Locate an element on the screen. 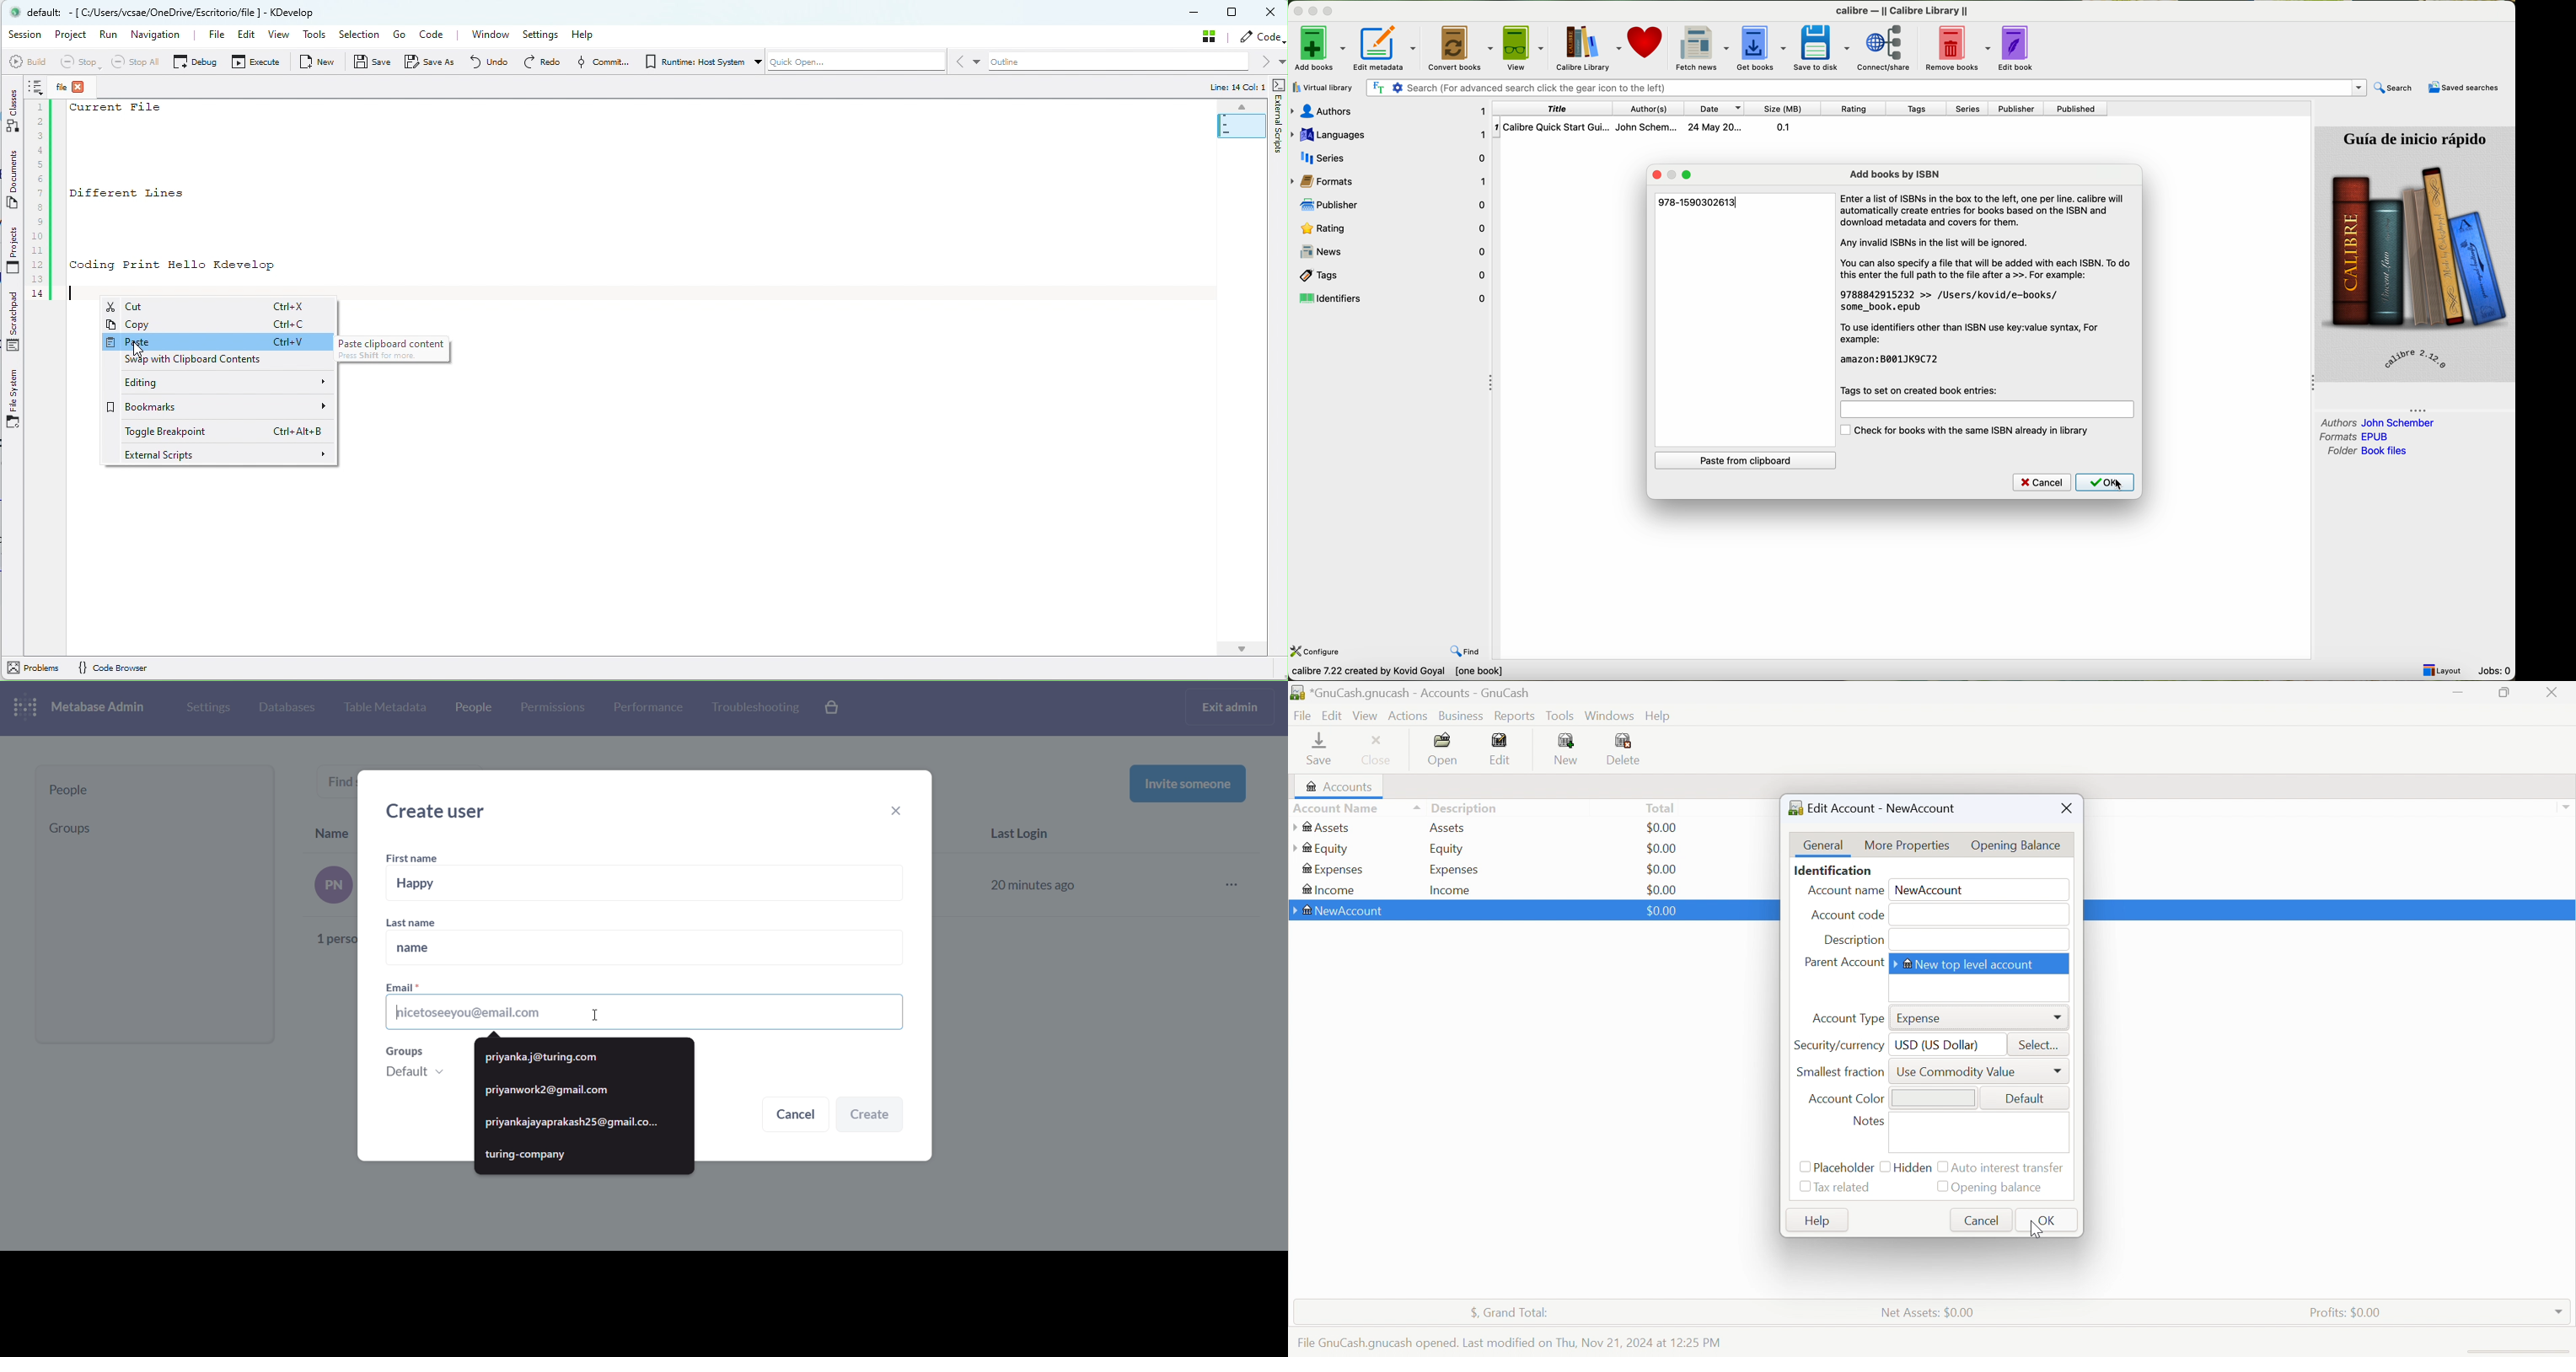 This screenshot has width=2576, height=1372. NewAccount is located at coordinates (1341, 912).